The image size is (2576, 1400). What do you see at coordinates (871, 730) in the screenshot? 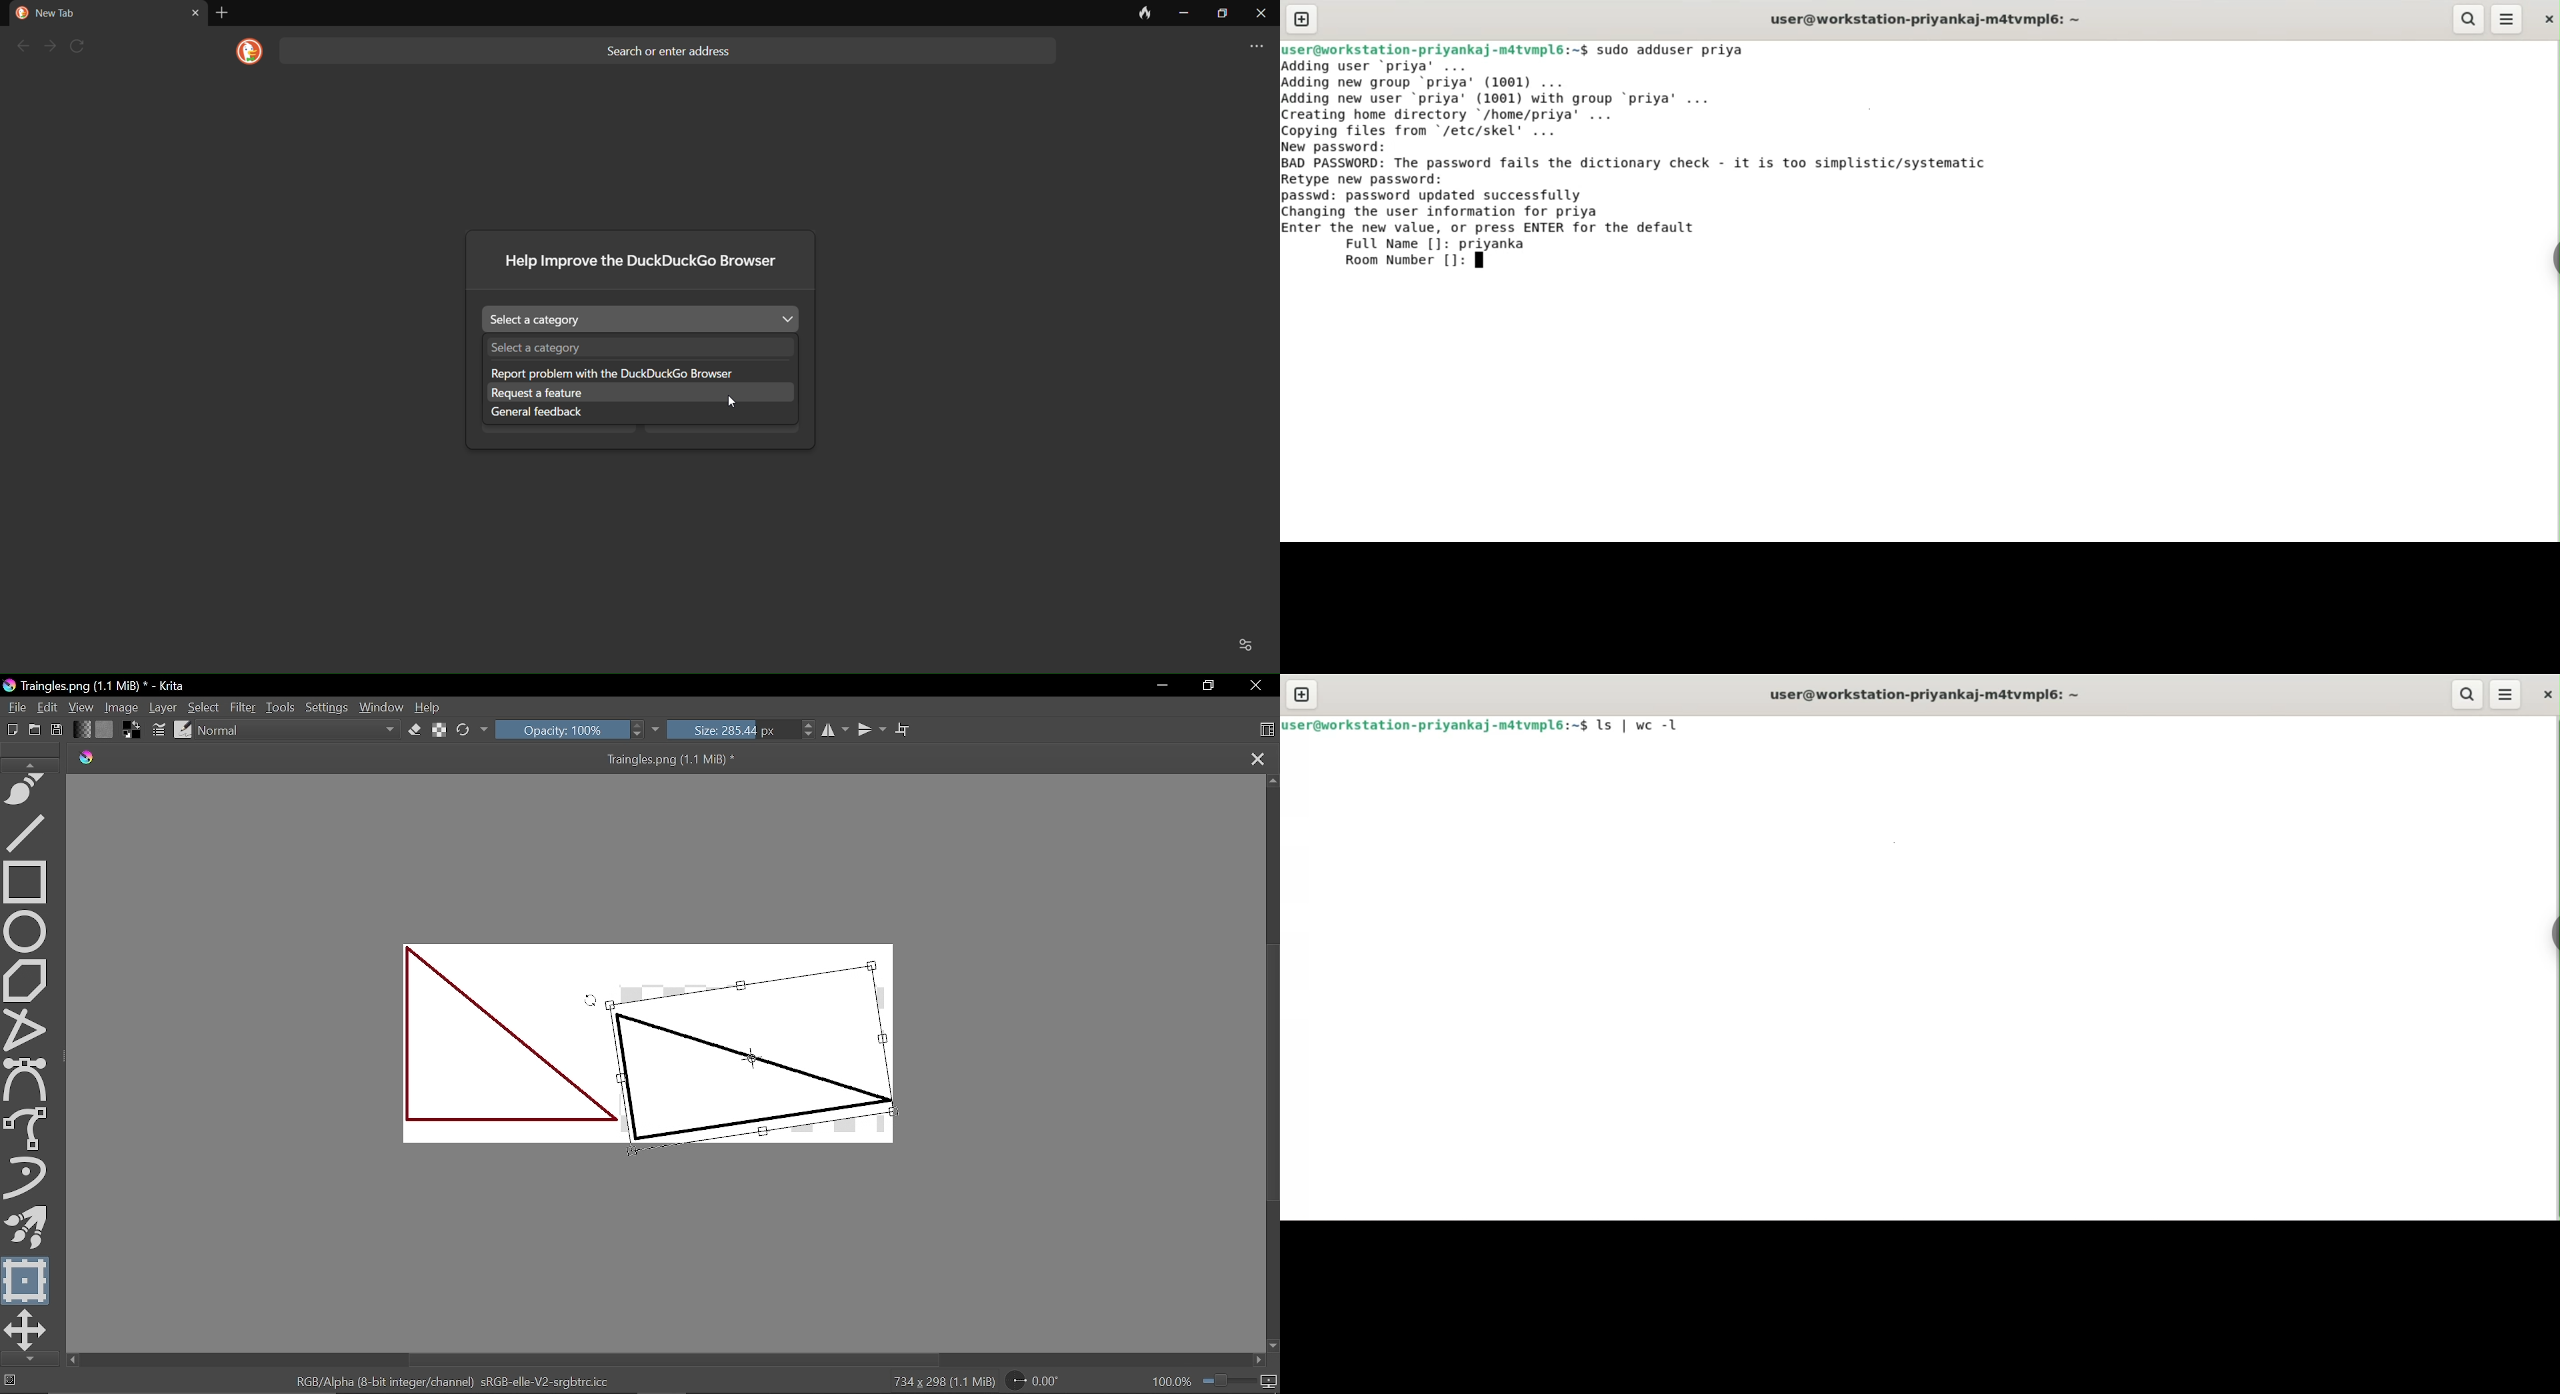
I see `Vertical mirror` at bounding box center [871, 730].